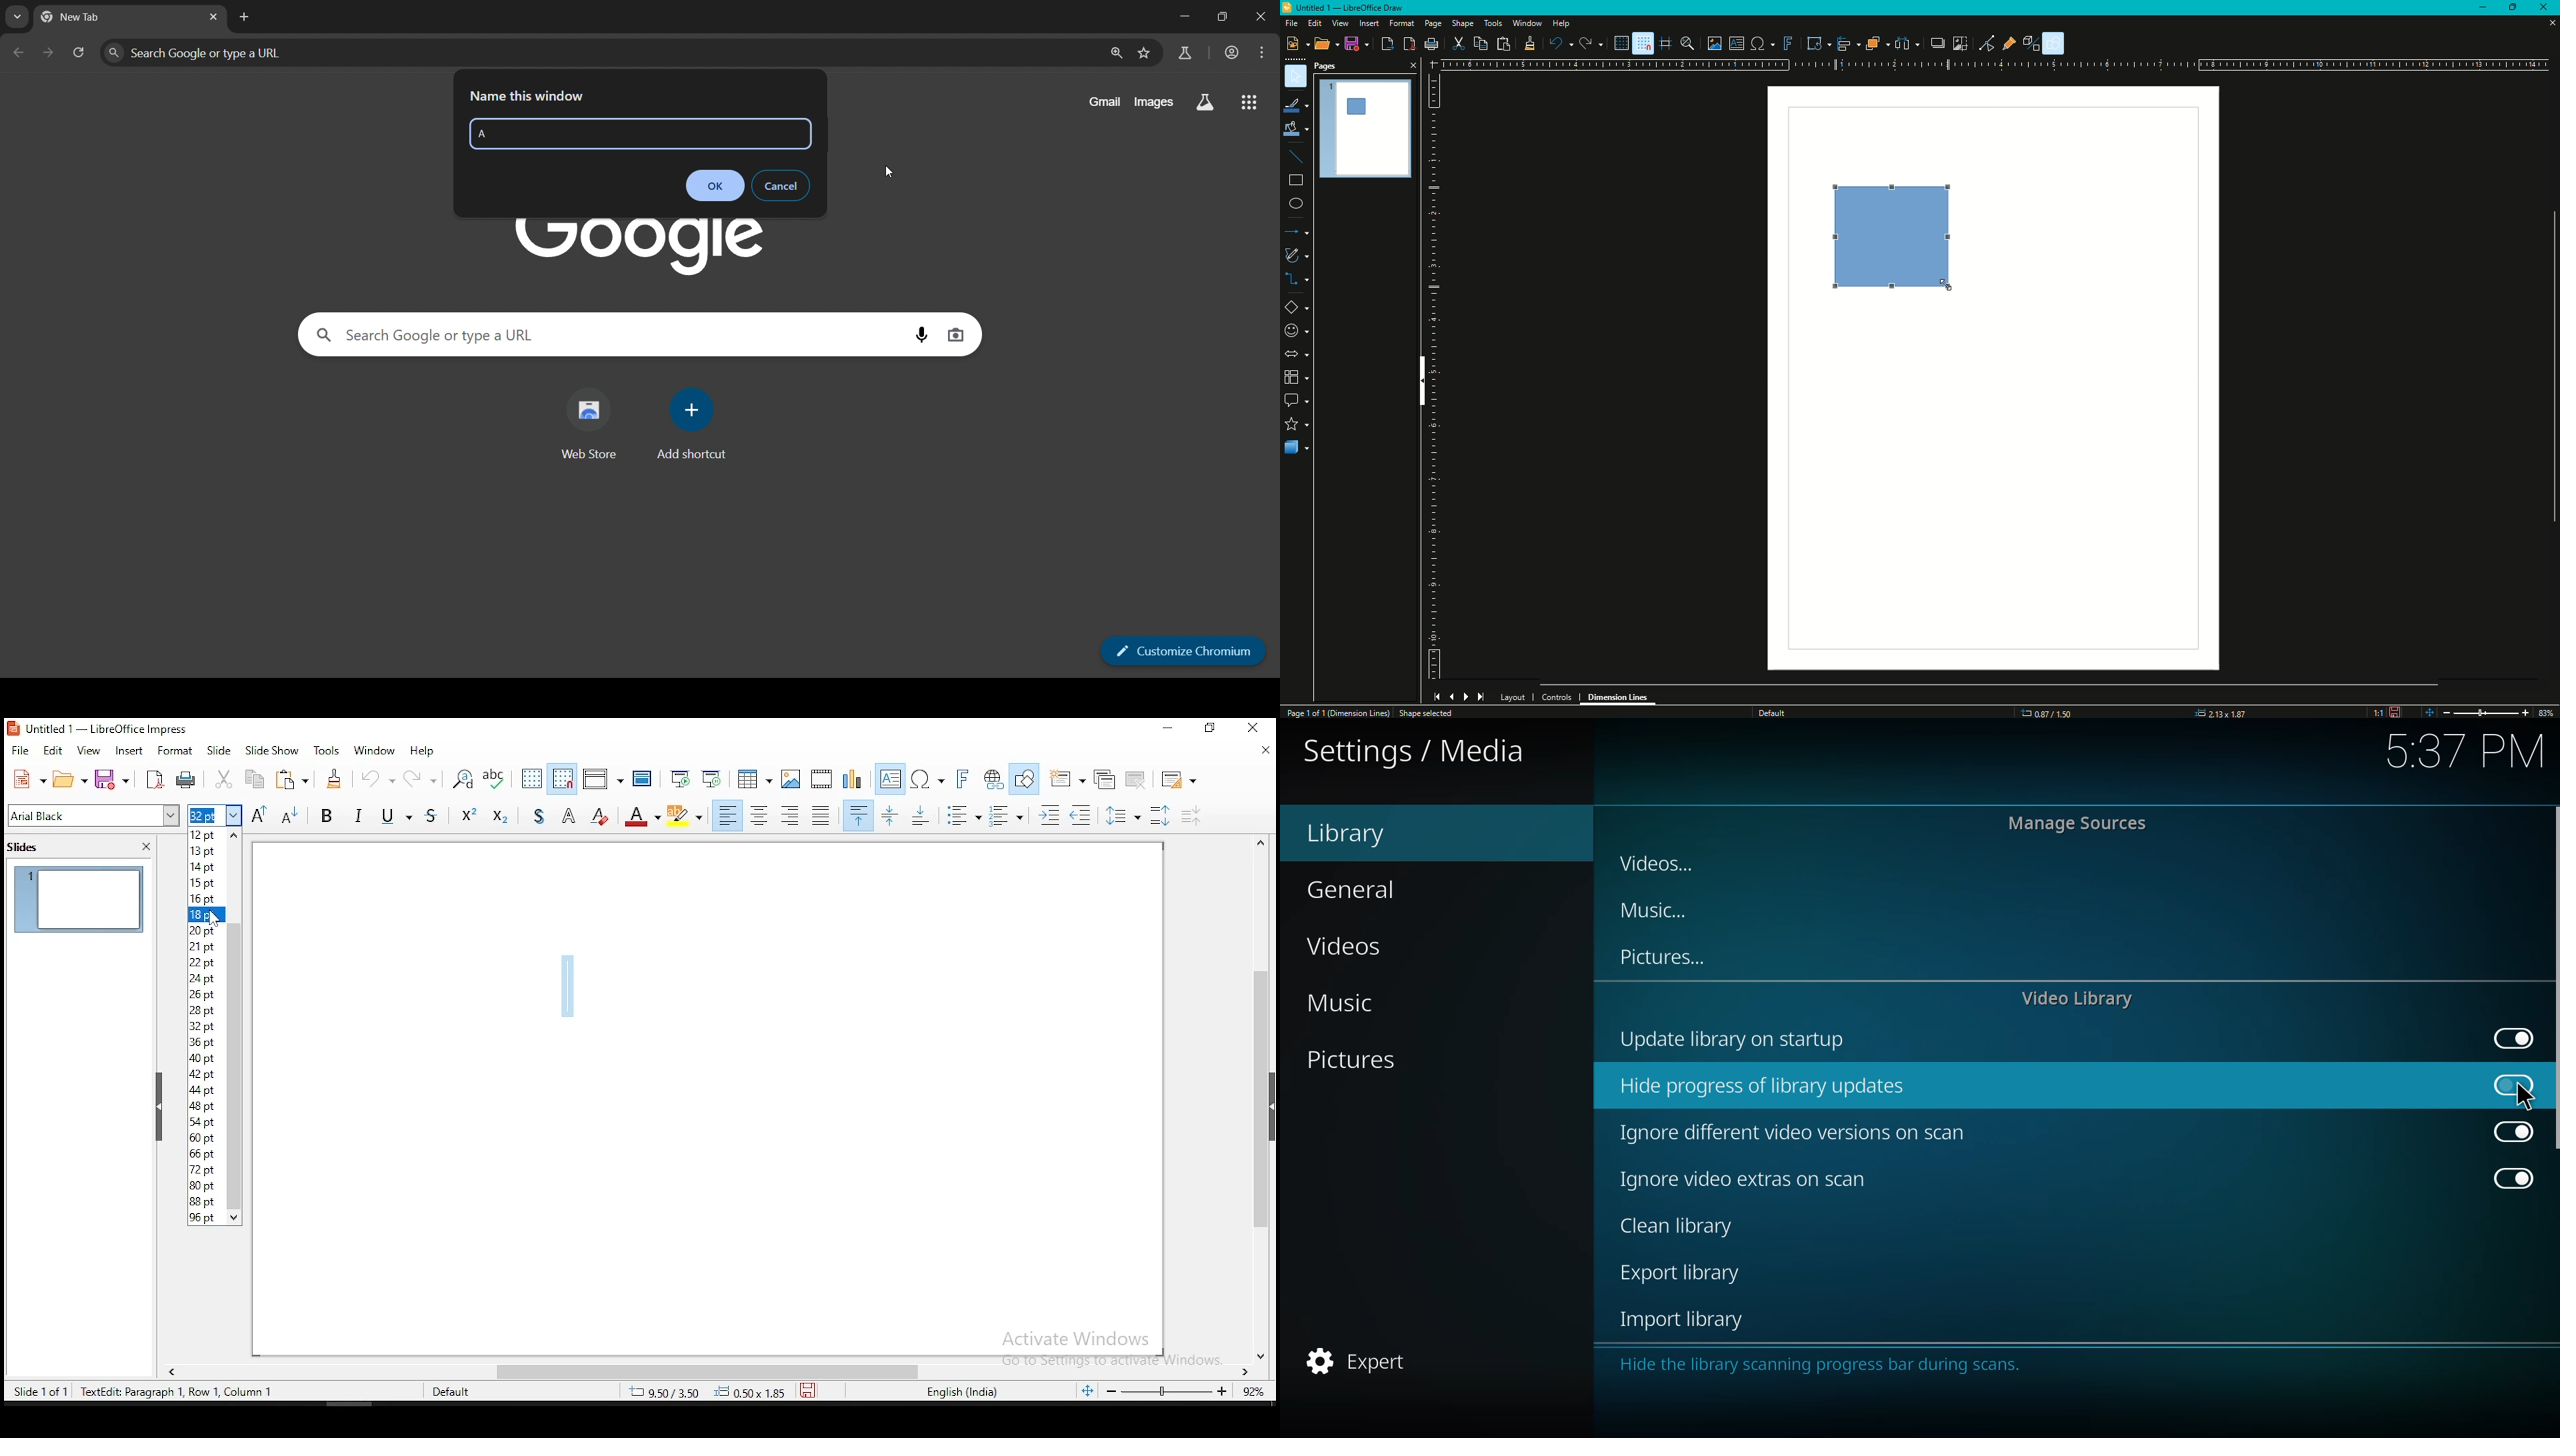 The image size is (2576, 1456). What do you see at coordinates (808, 1390) in the screenshot?
I see `save` at bounding box center [808, 1390].